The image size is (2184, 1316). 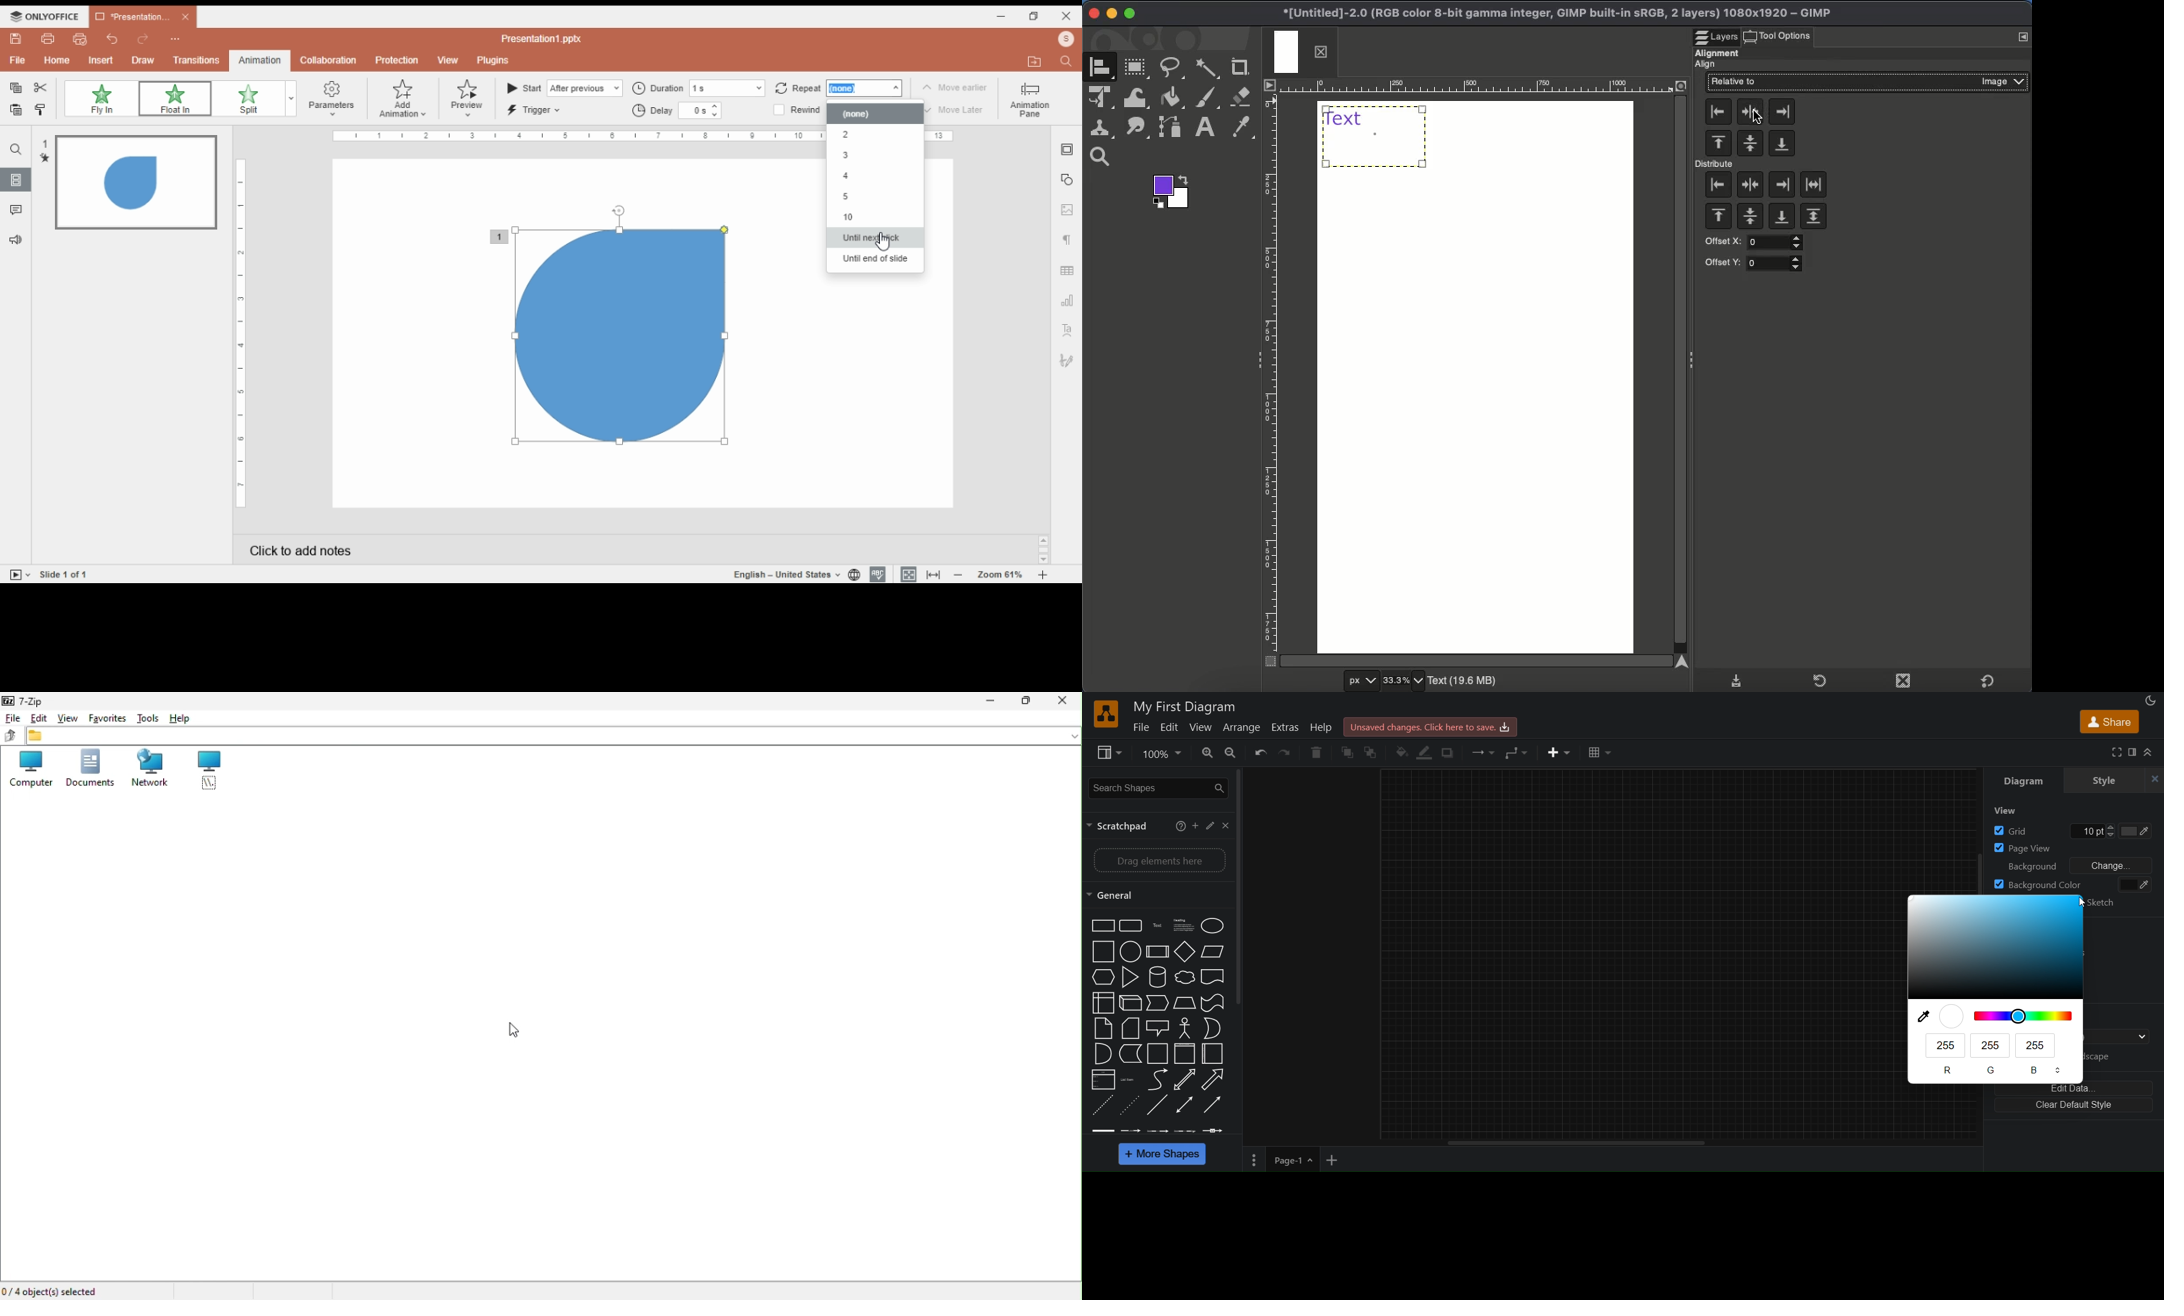 I want to click on duration, so click(x=698, y=87).